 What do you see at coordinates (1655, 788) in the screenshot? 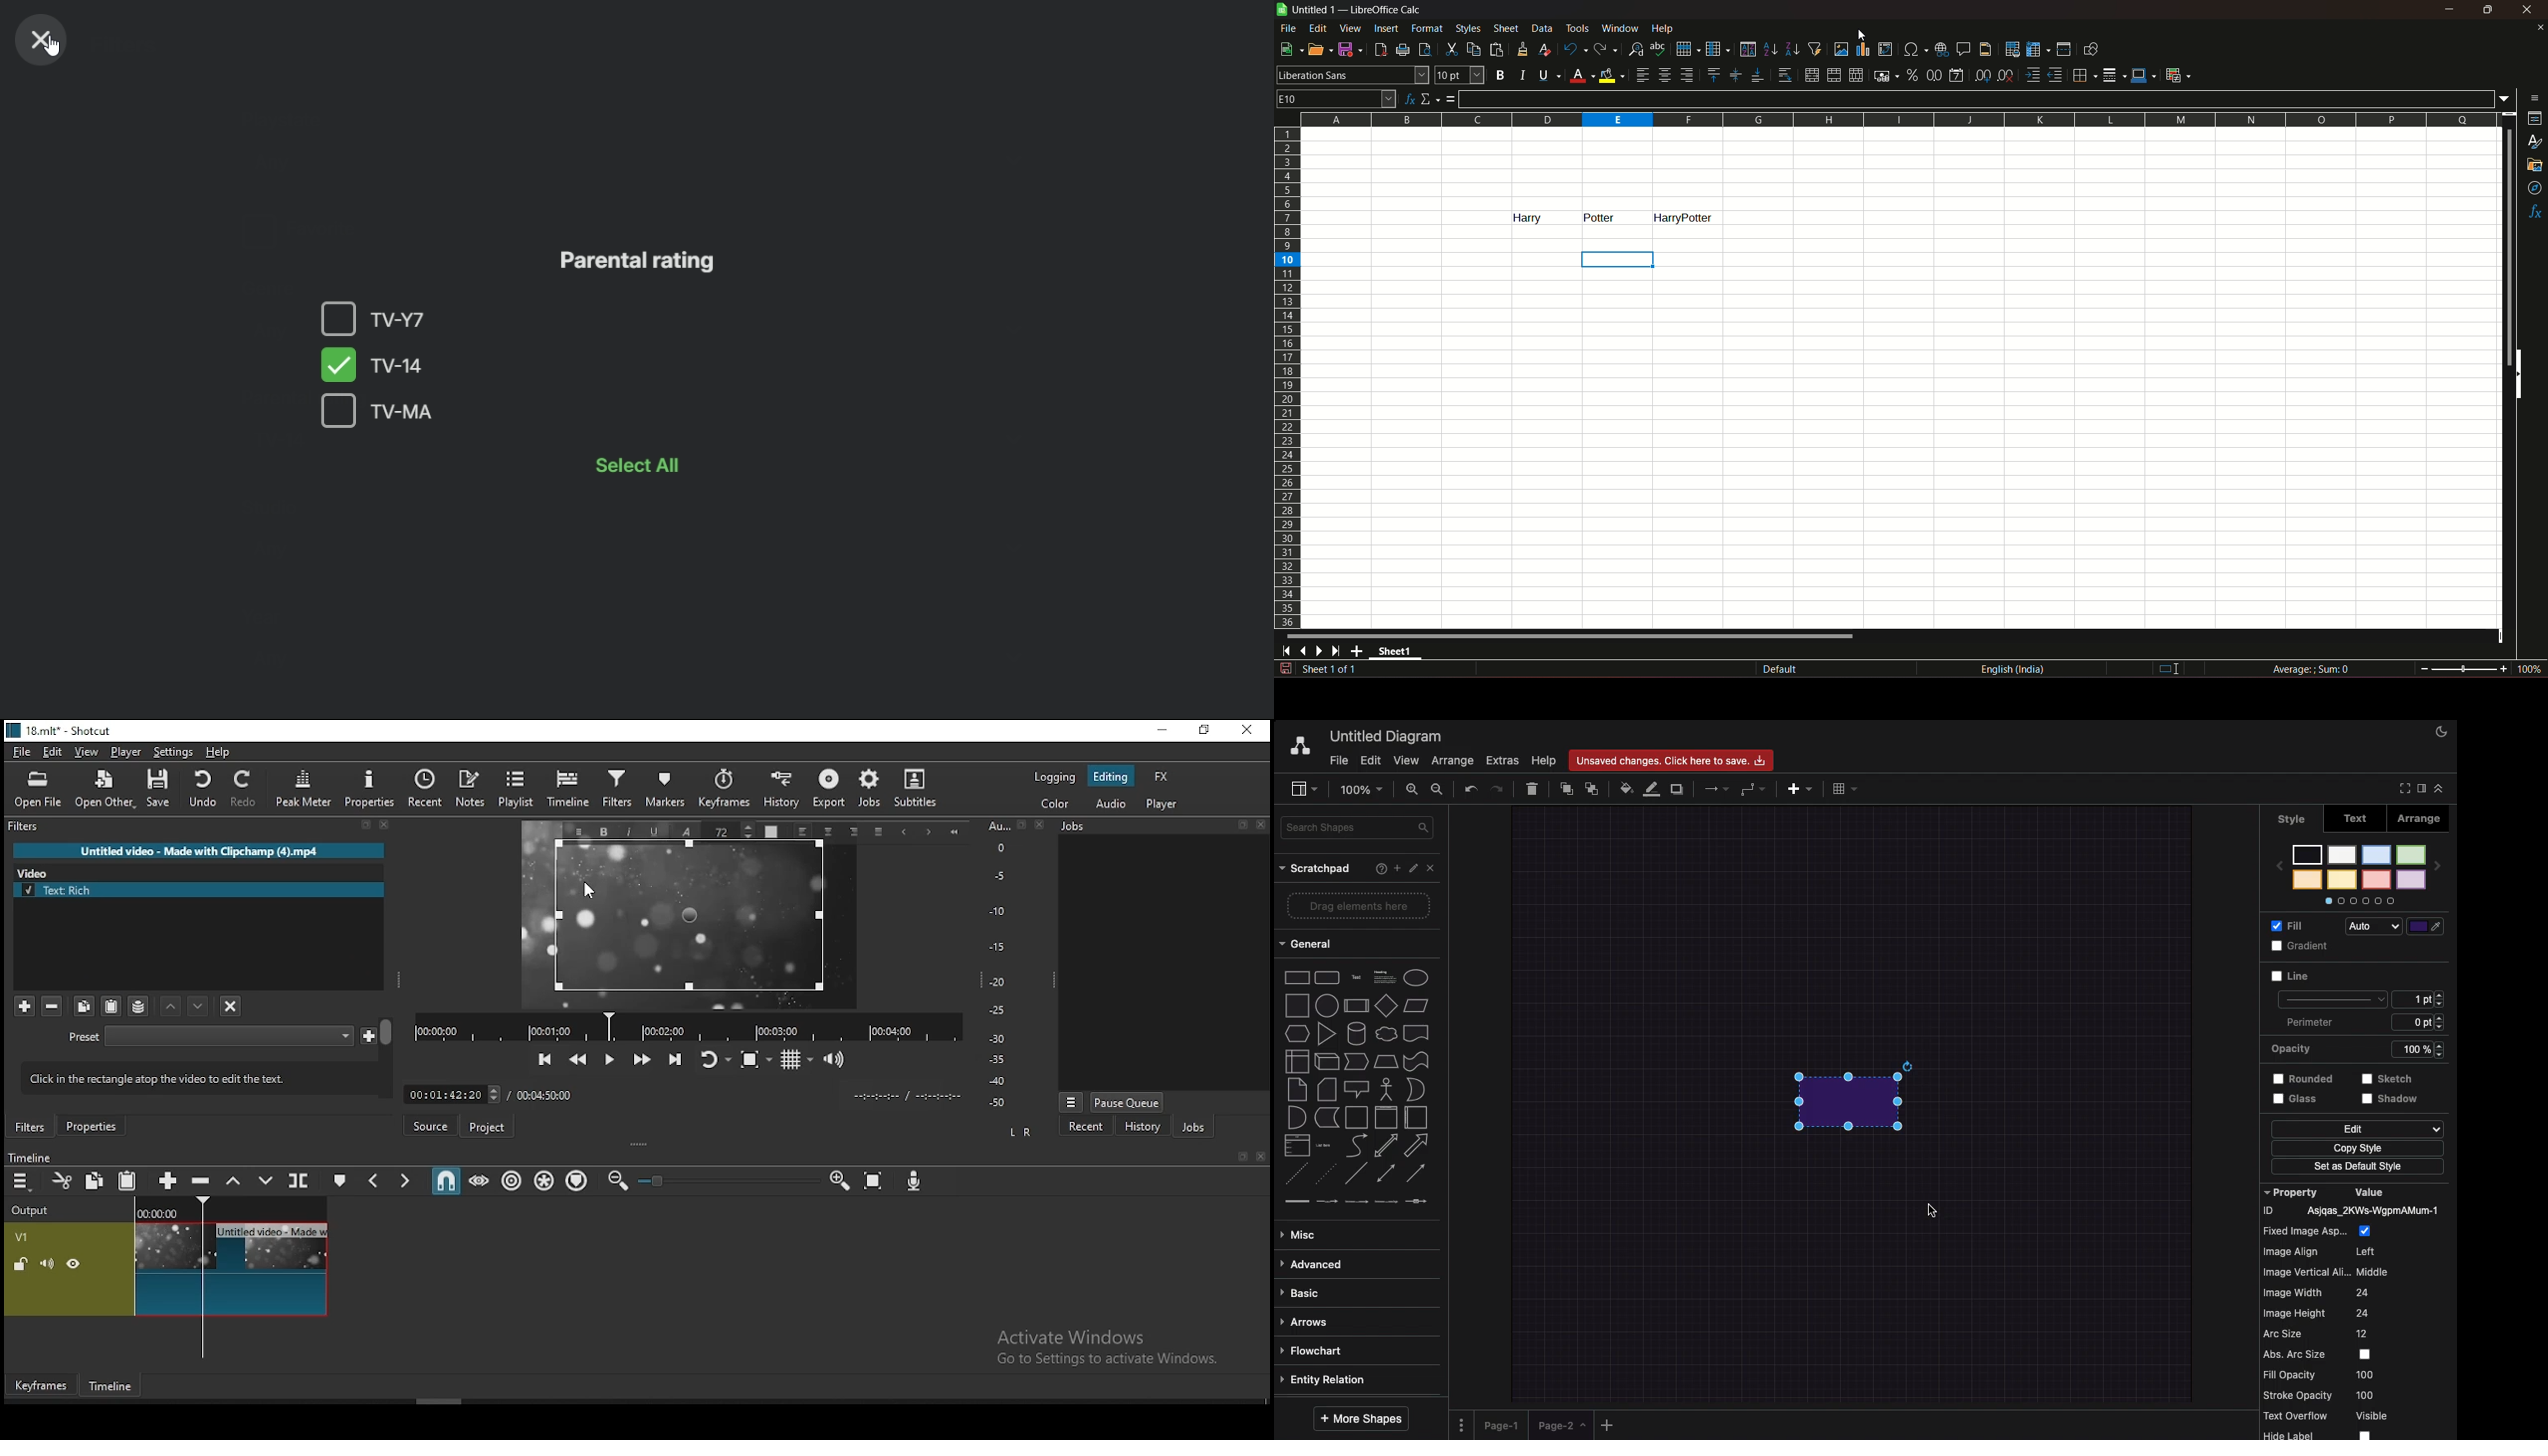
I see `Line color` at bounding box center [1655, 788].